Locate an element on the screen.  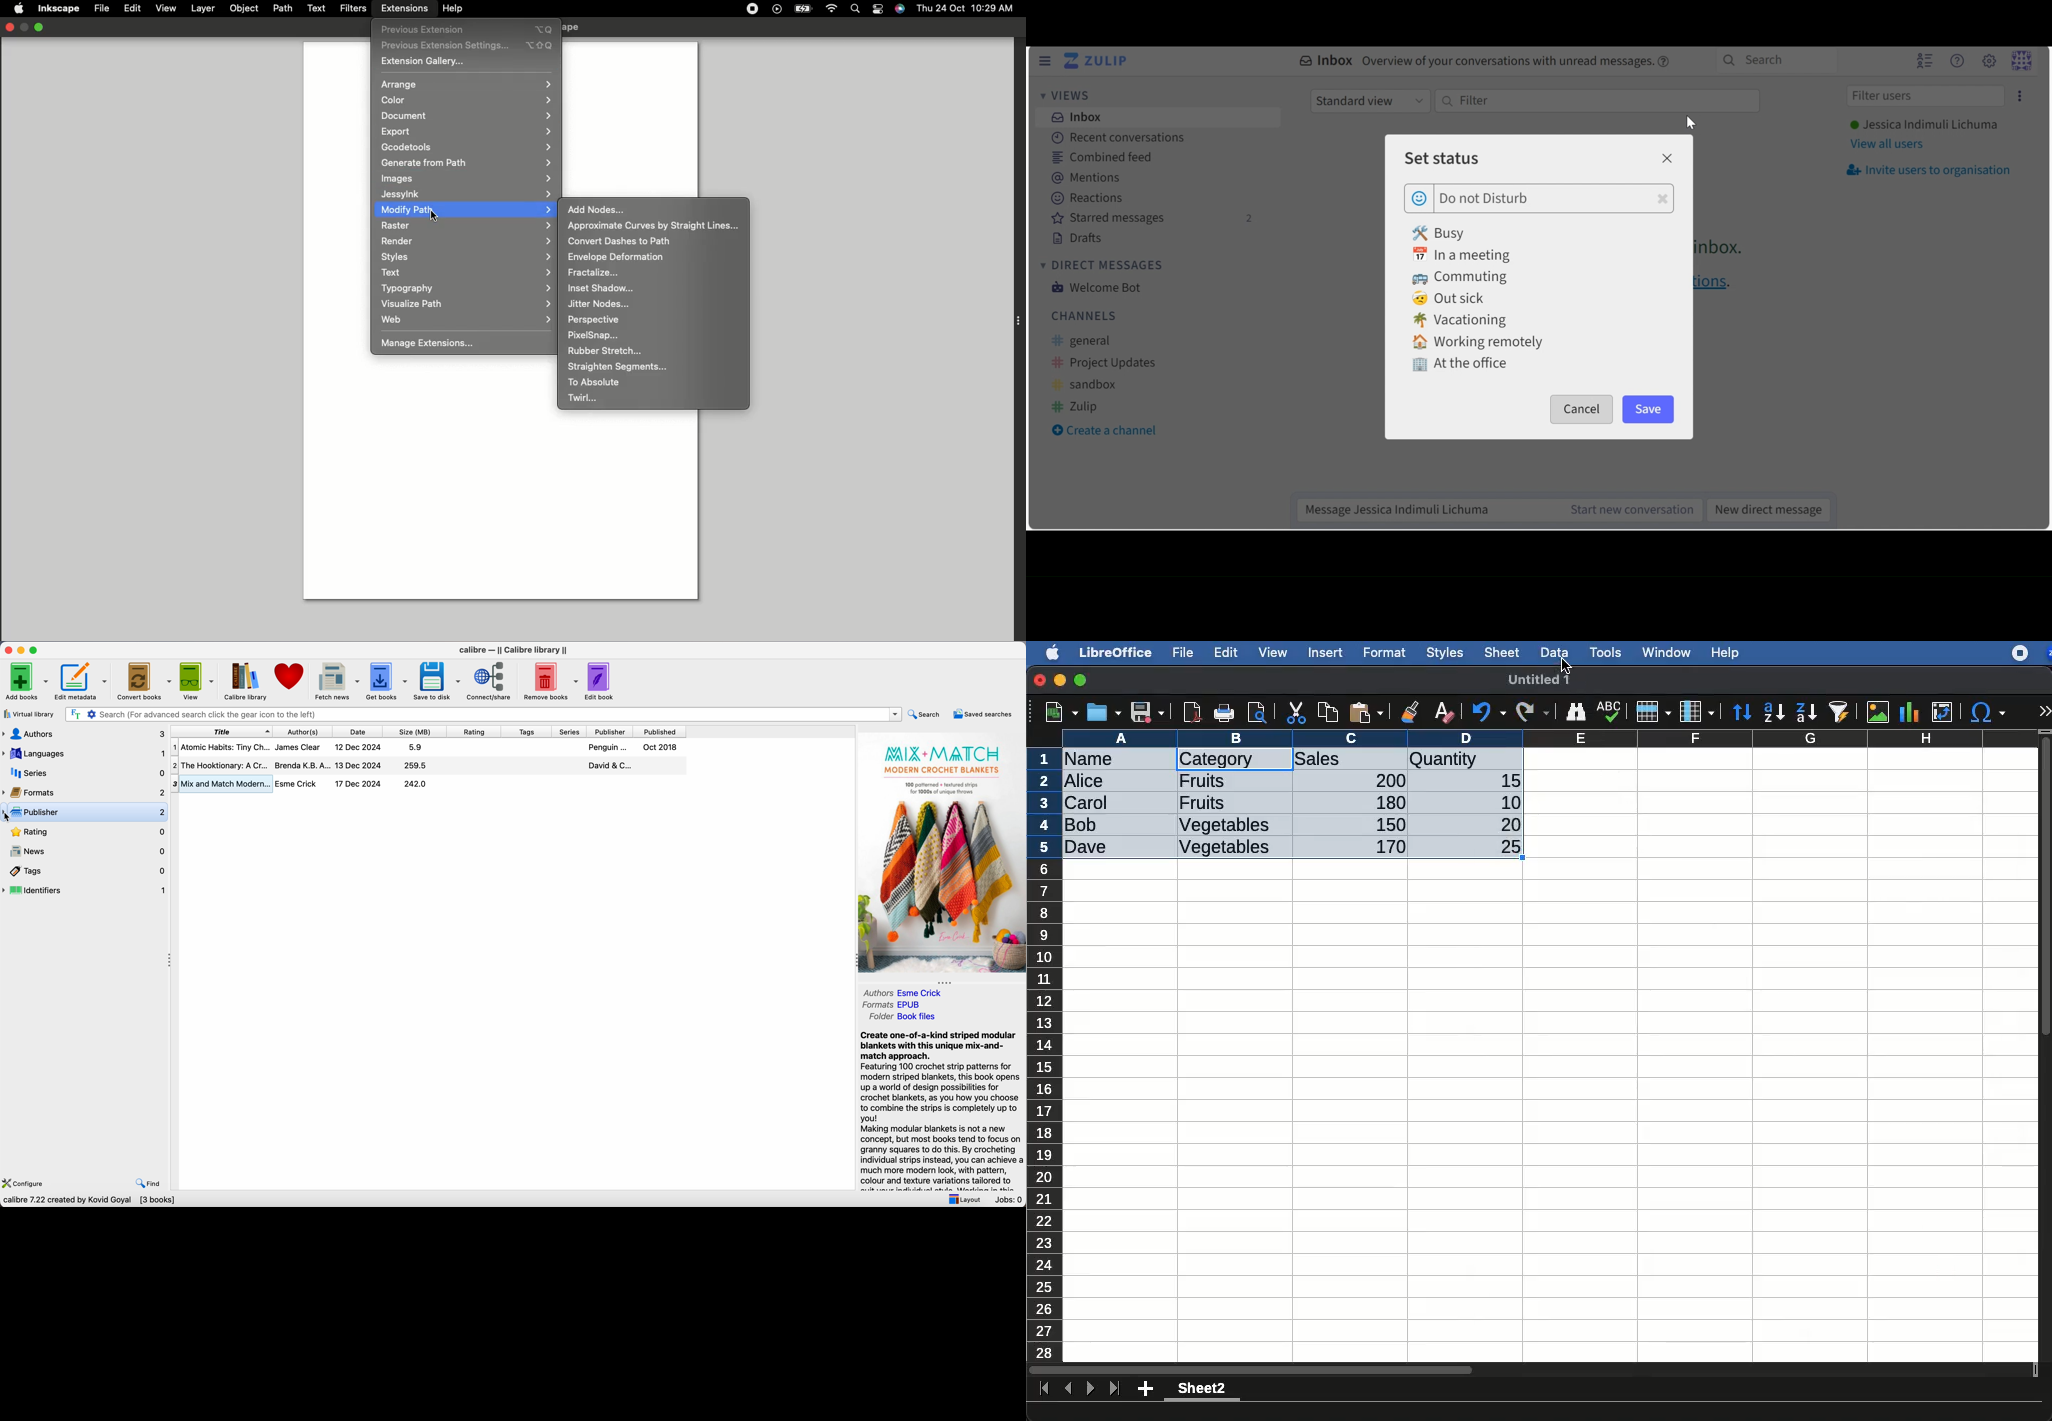
Apple logo is located at coordinates (22, 9).